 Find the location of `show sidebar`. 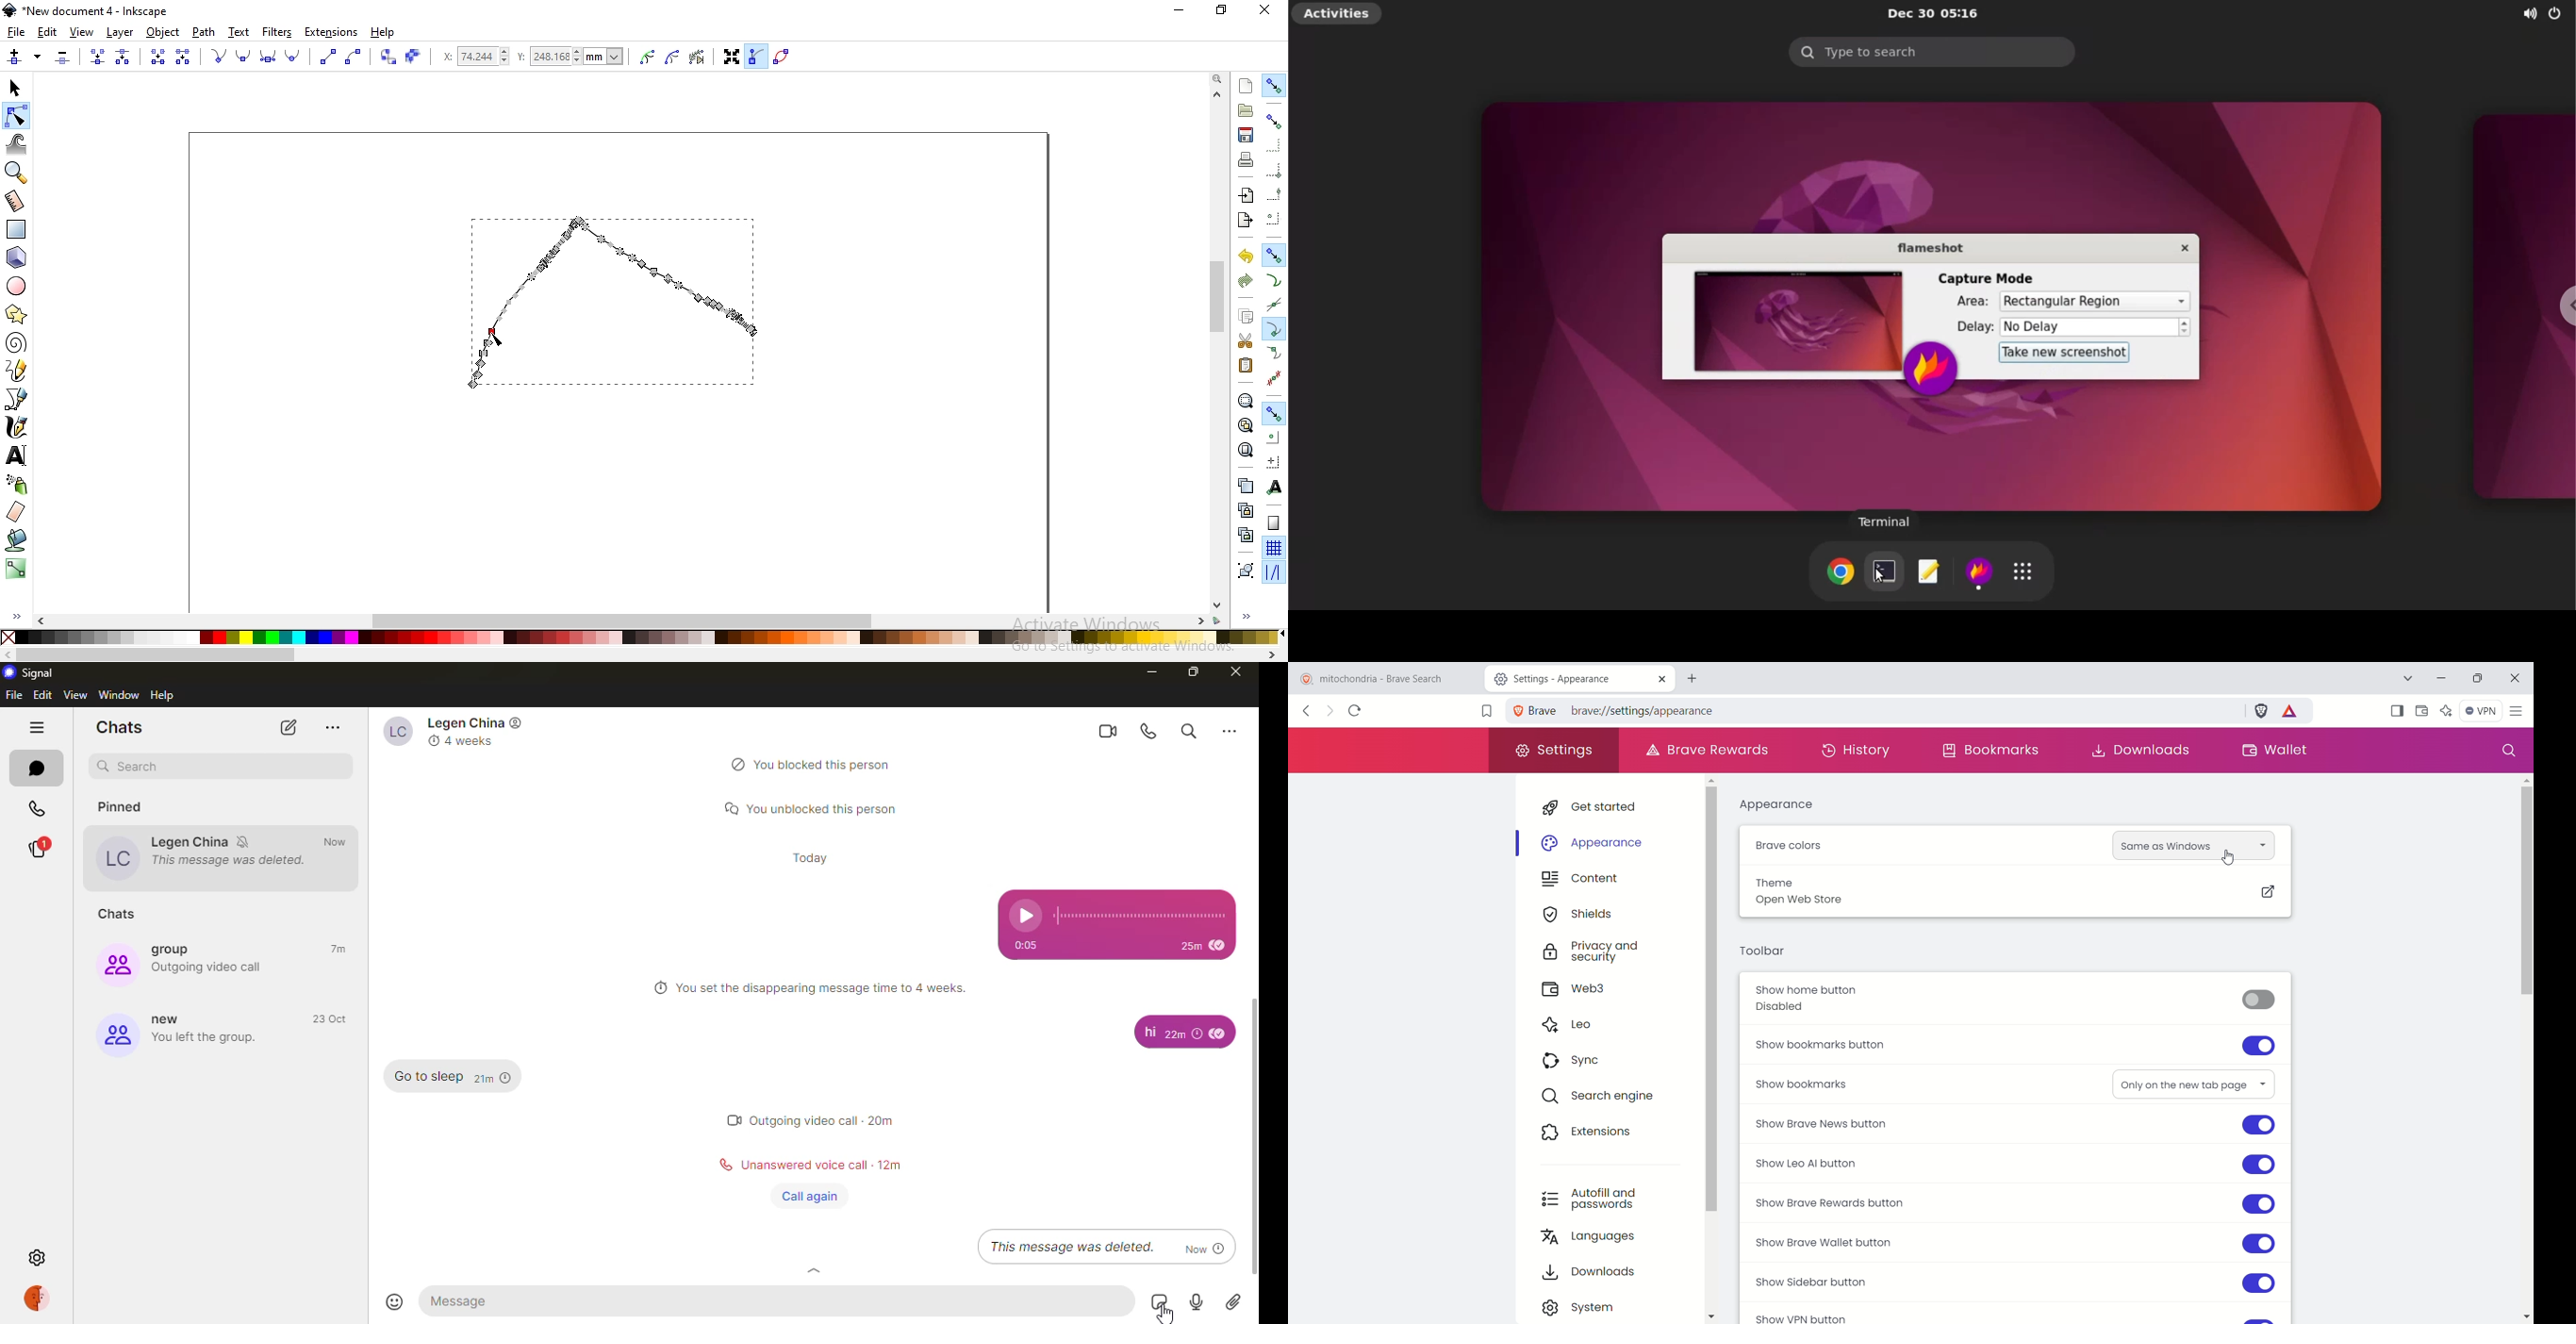

show sidebar is located at coordinates (2396, 709).